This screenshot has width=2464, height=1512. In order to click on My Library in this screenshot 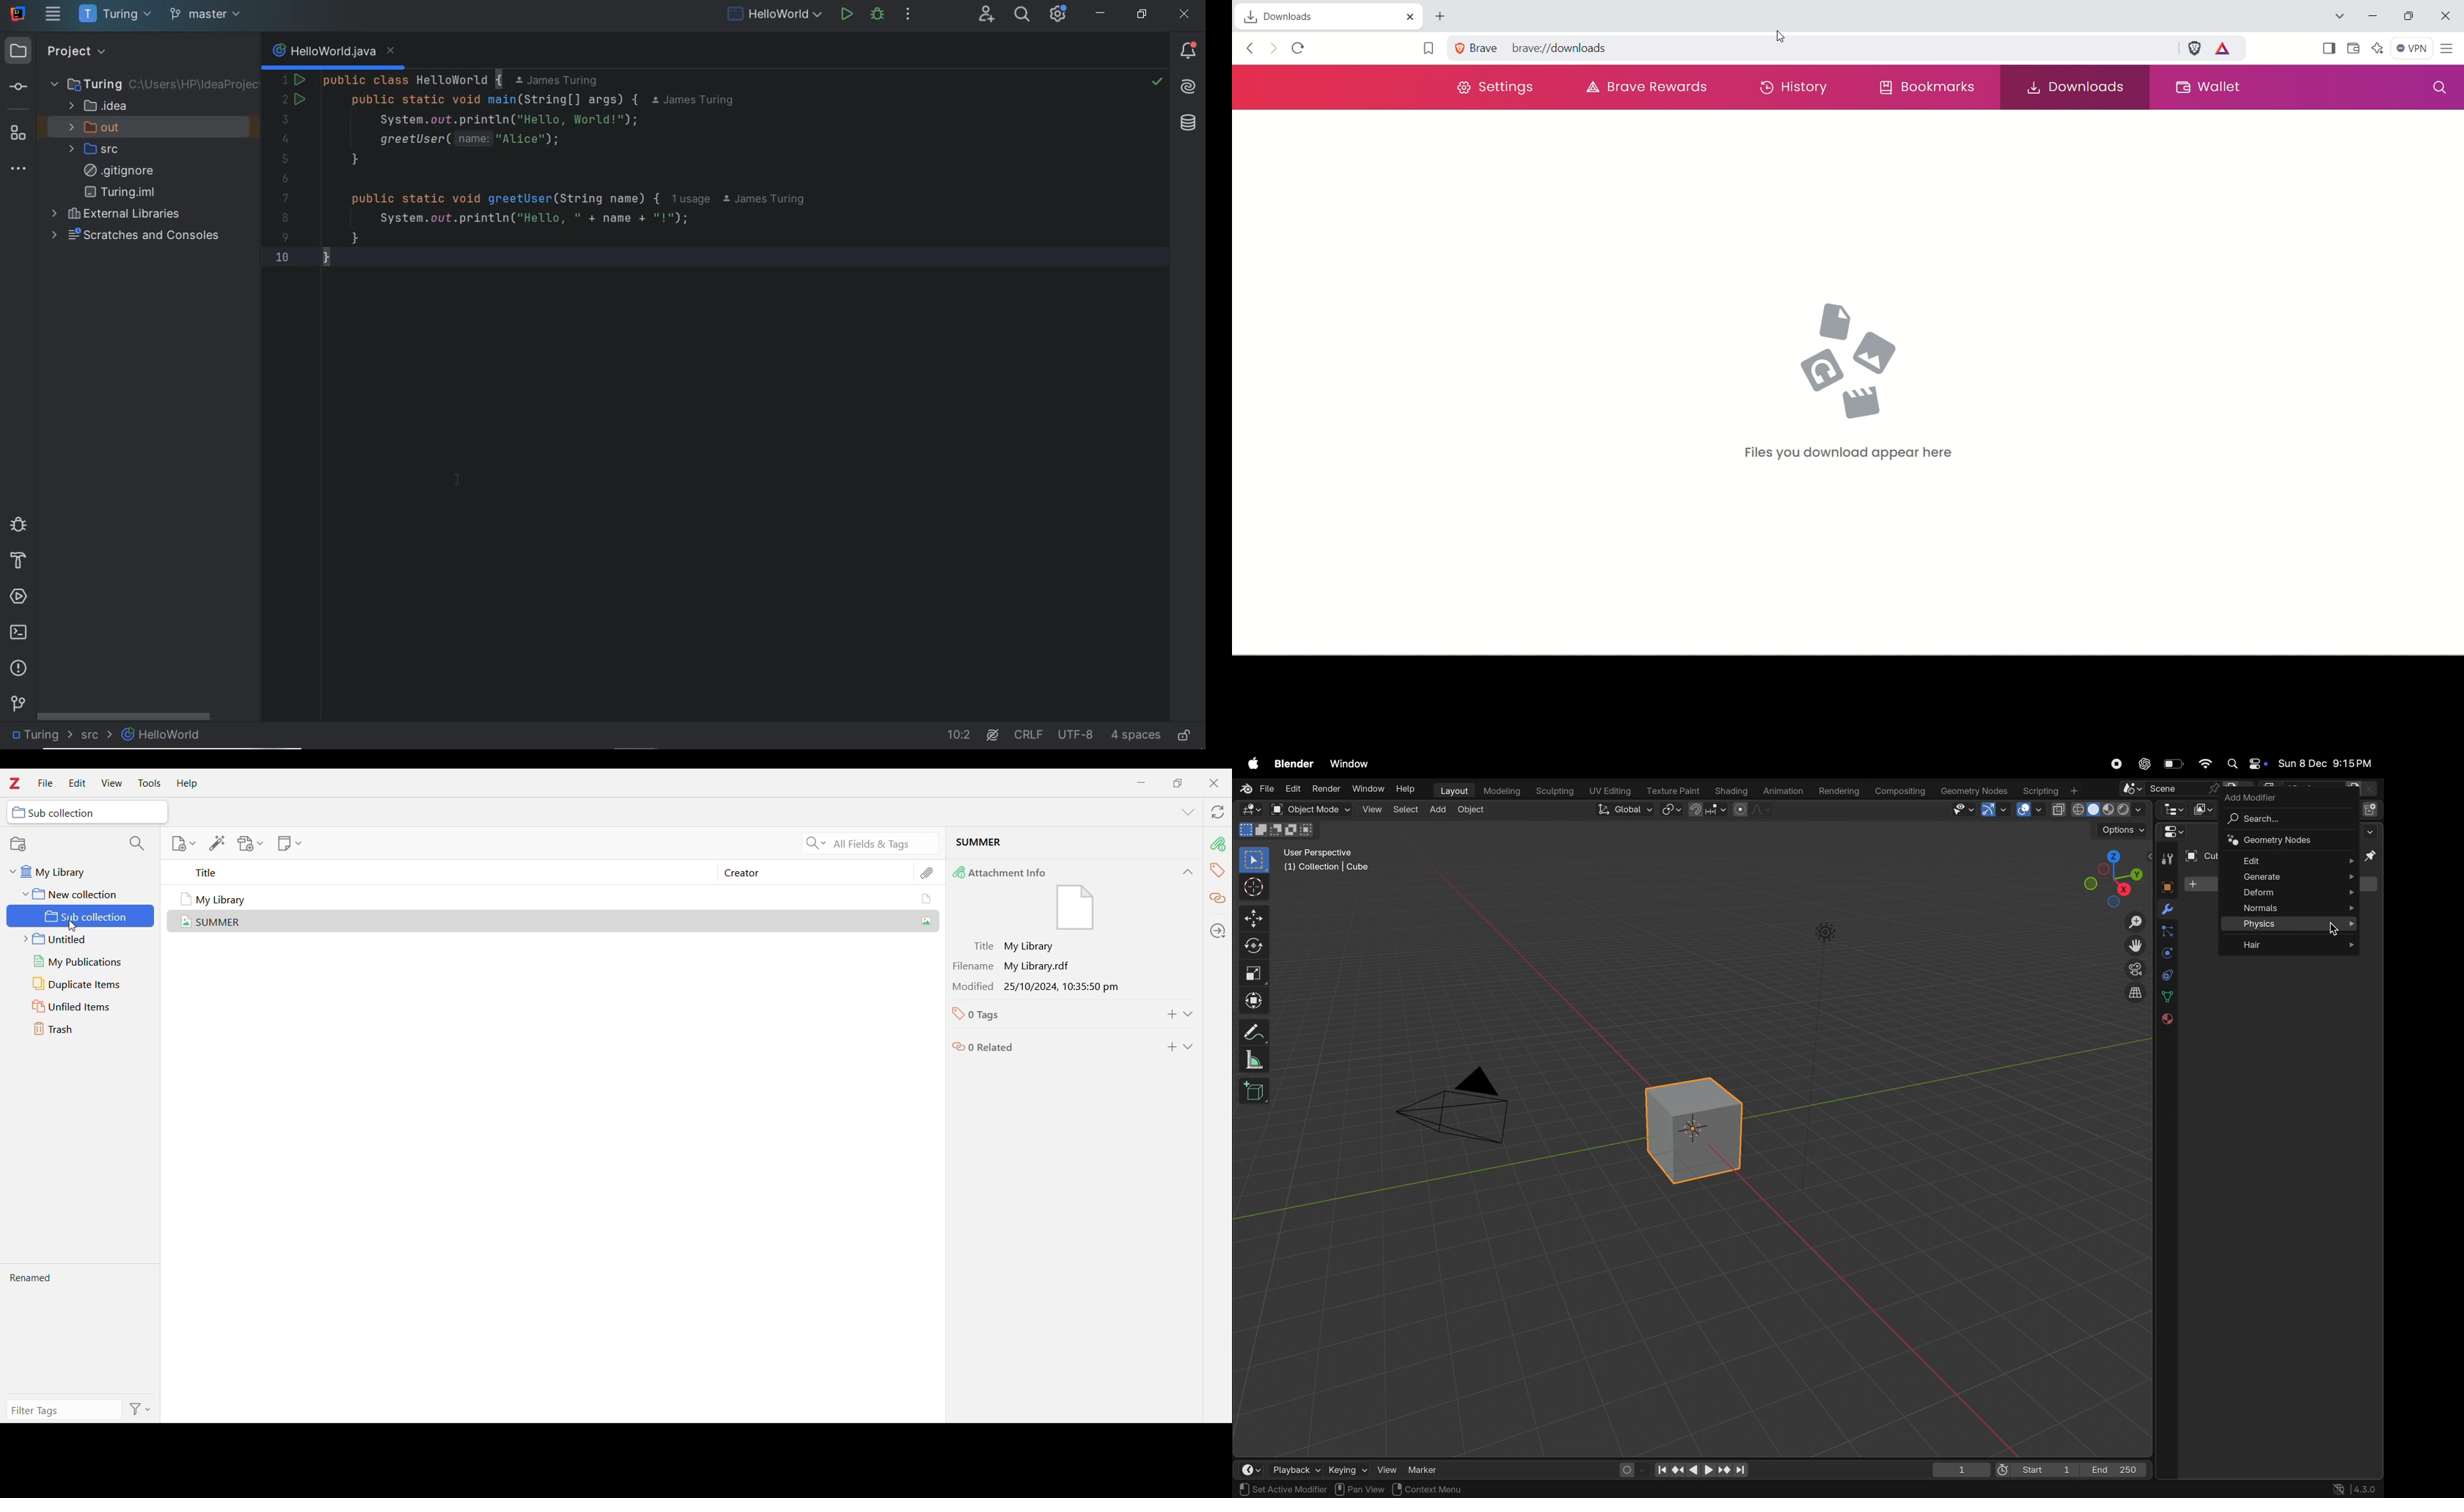, I will do `click(558, 899)`.